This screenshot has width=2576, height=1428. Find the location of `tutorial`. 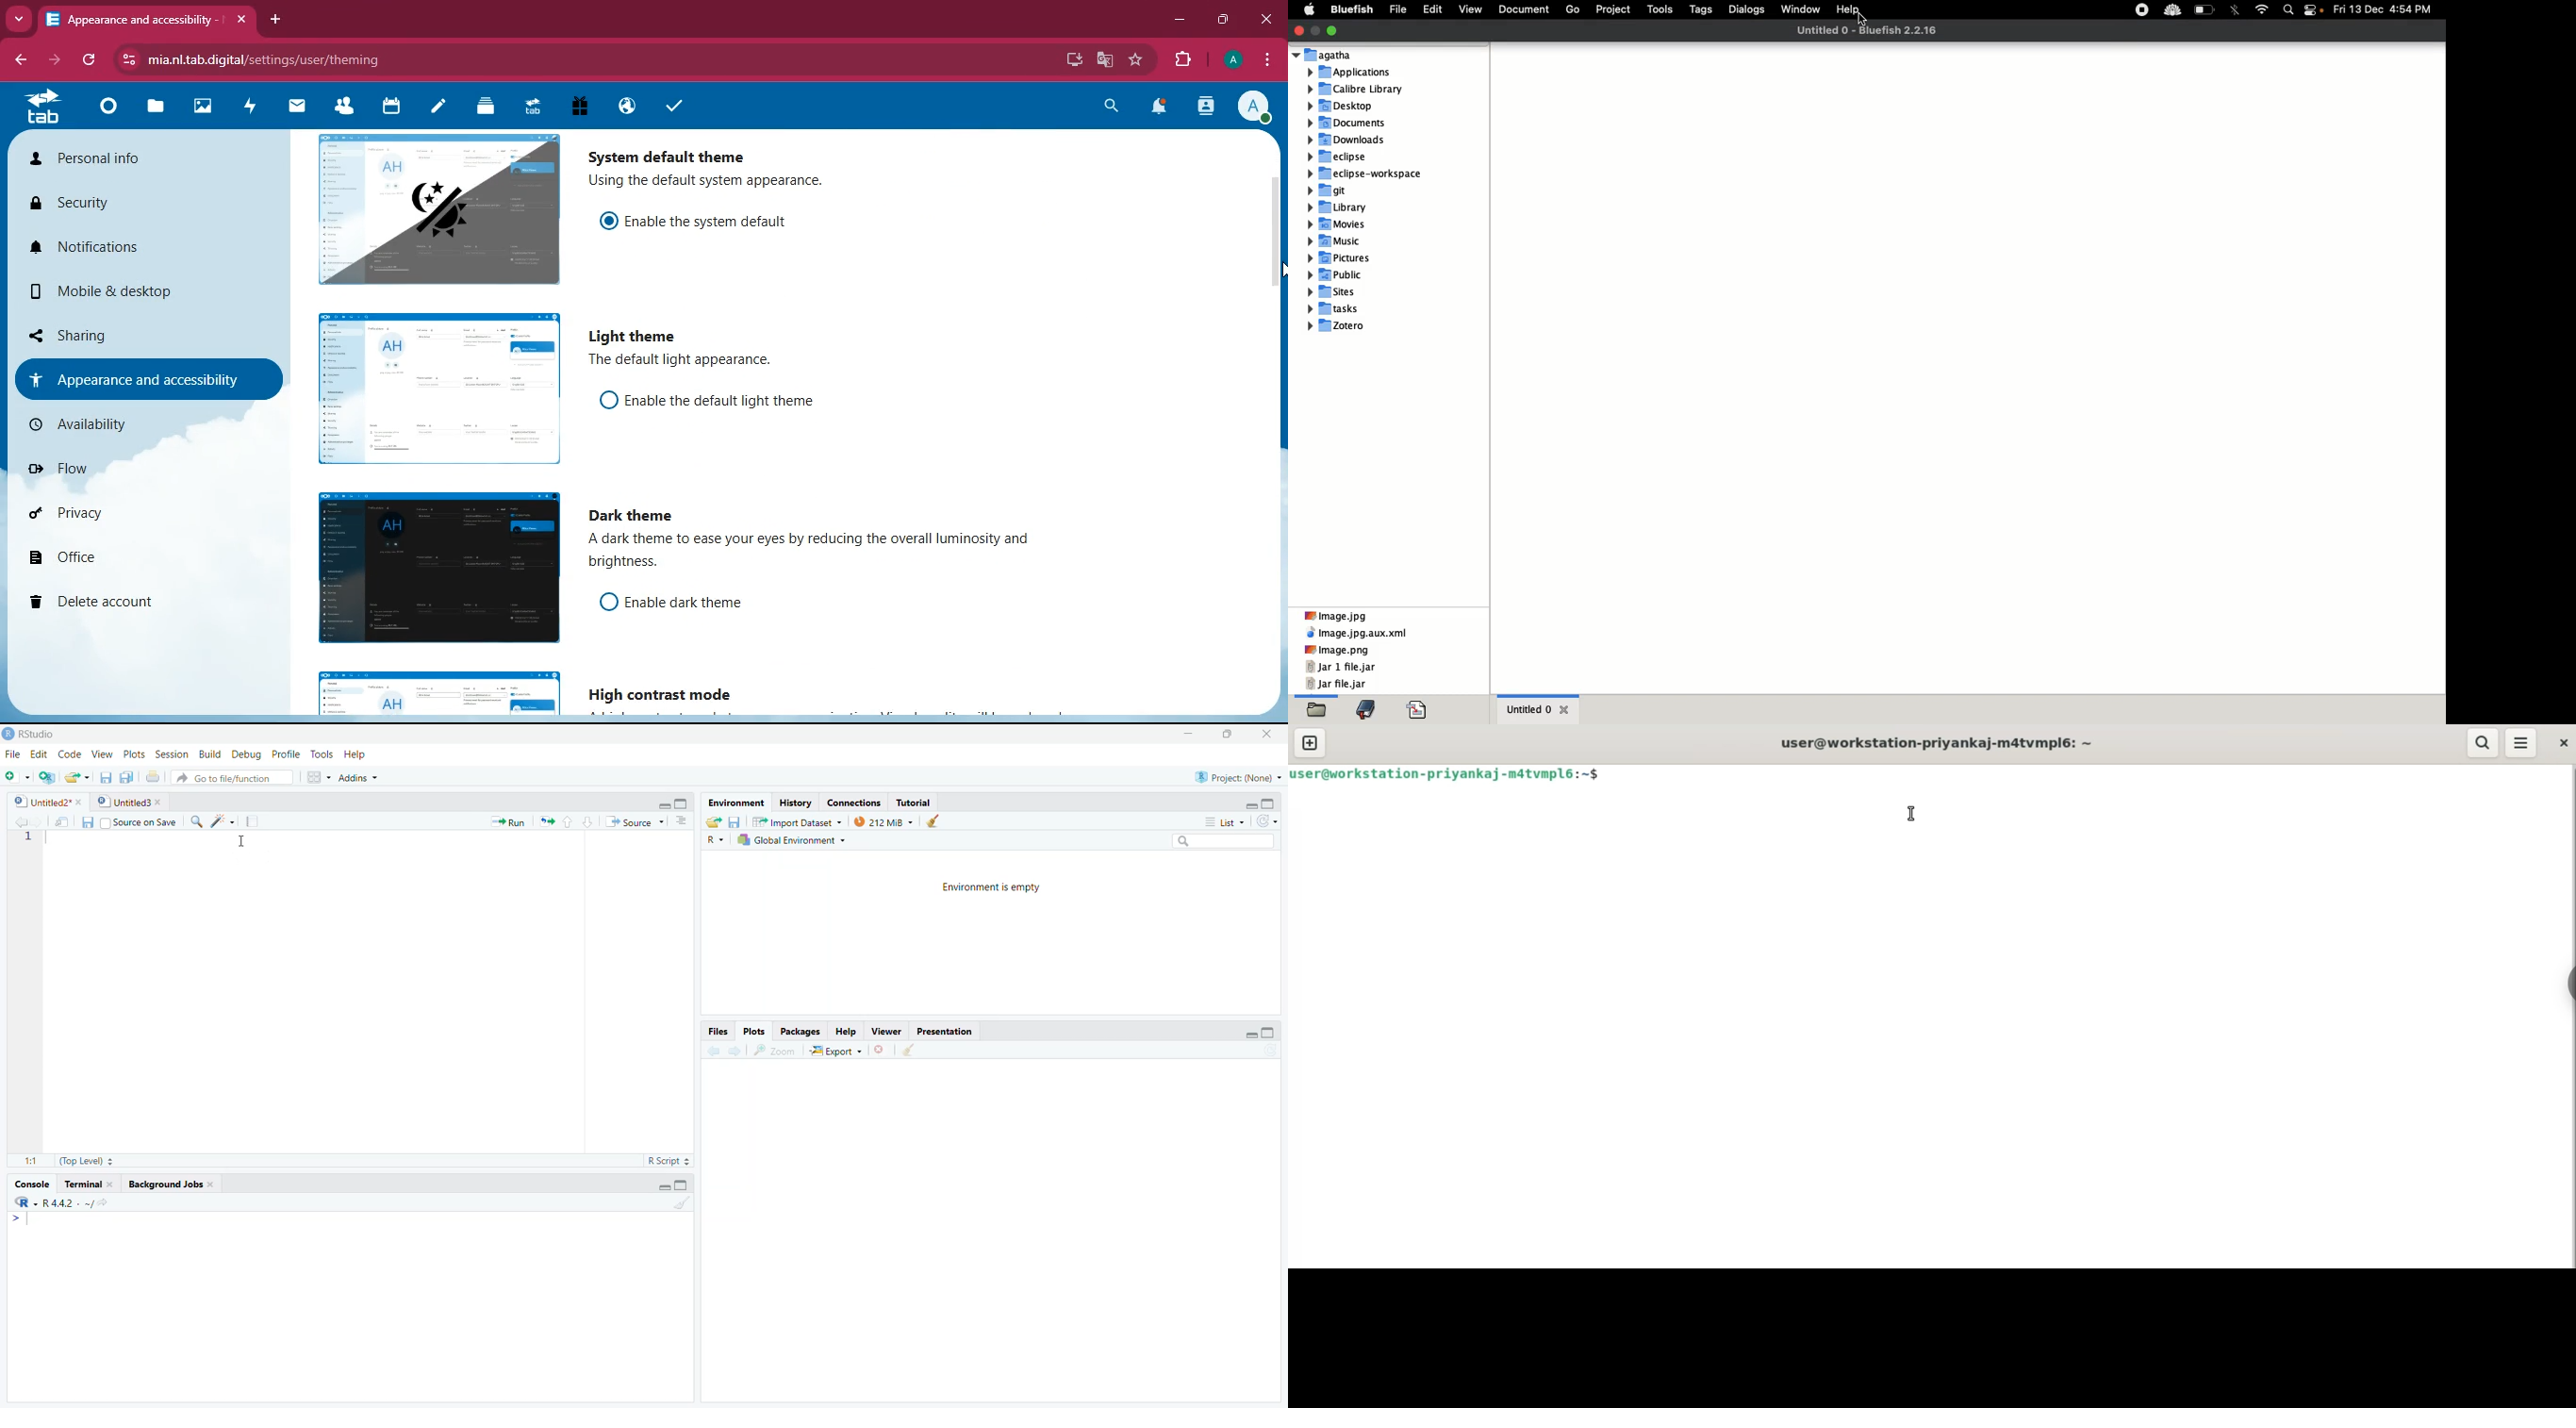

tutorial is located at coordinates (915, 801).